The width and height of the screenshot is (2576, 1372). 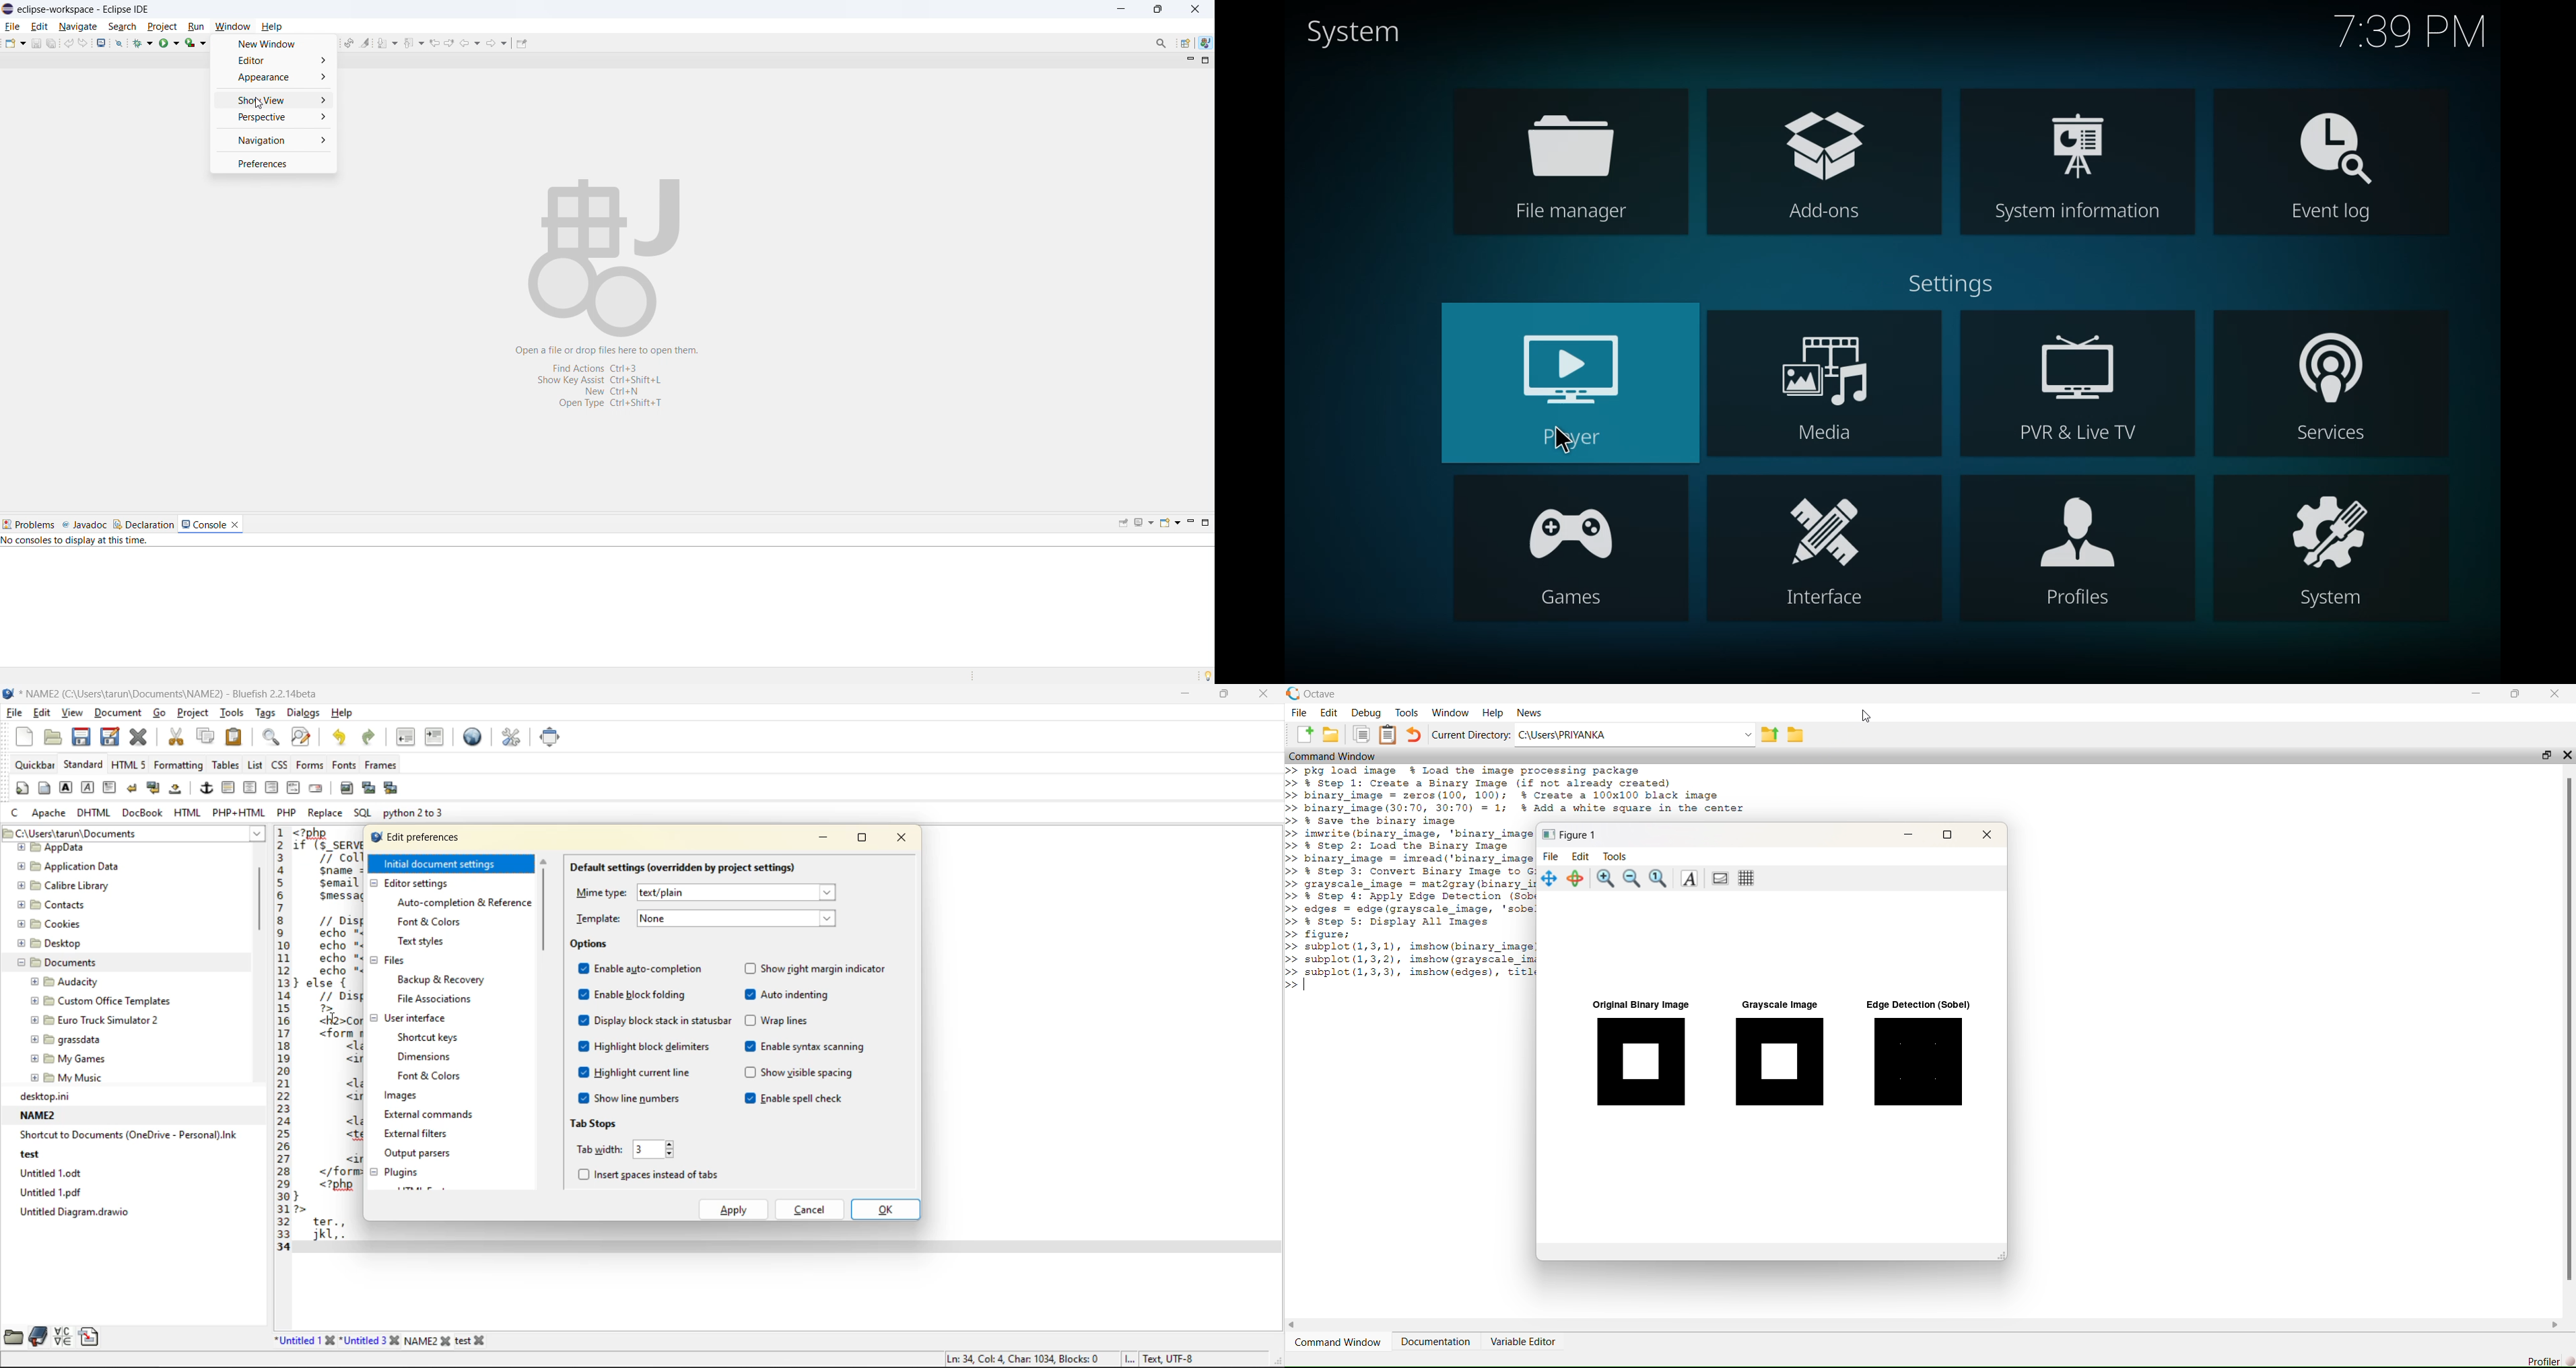 I want to click on cursor, so click(x=1563, y=440).